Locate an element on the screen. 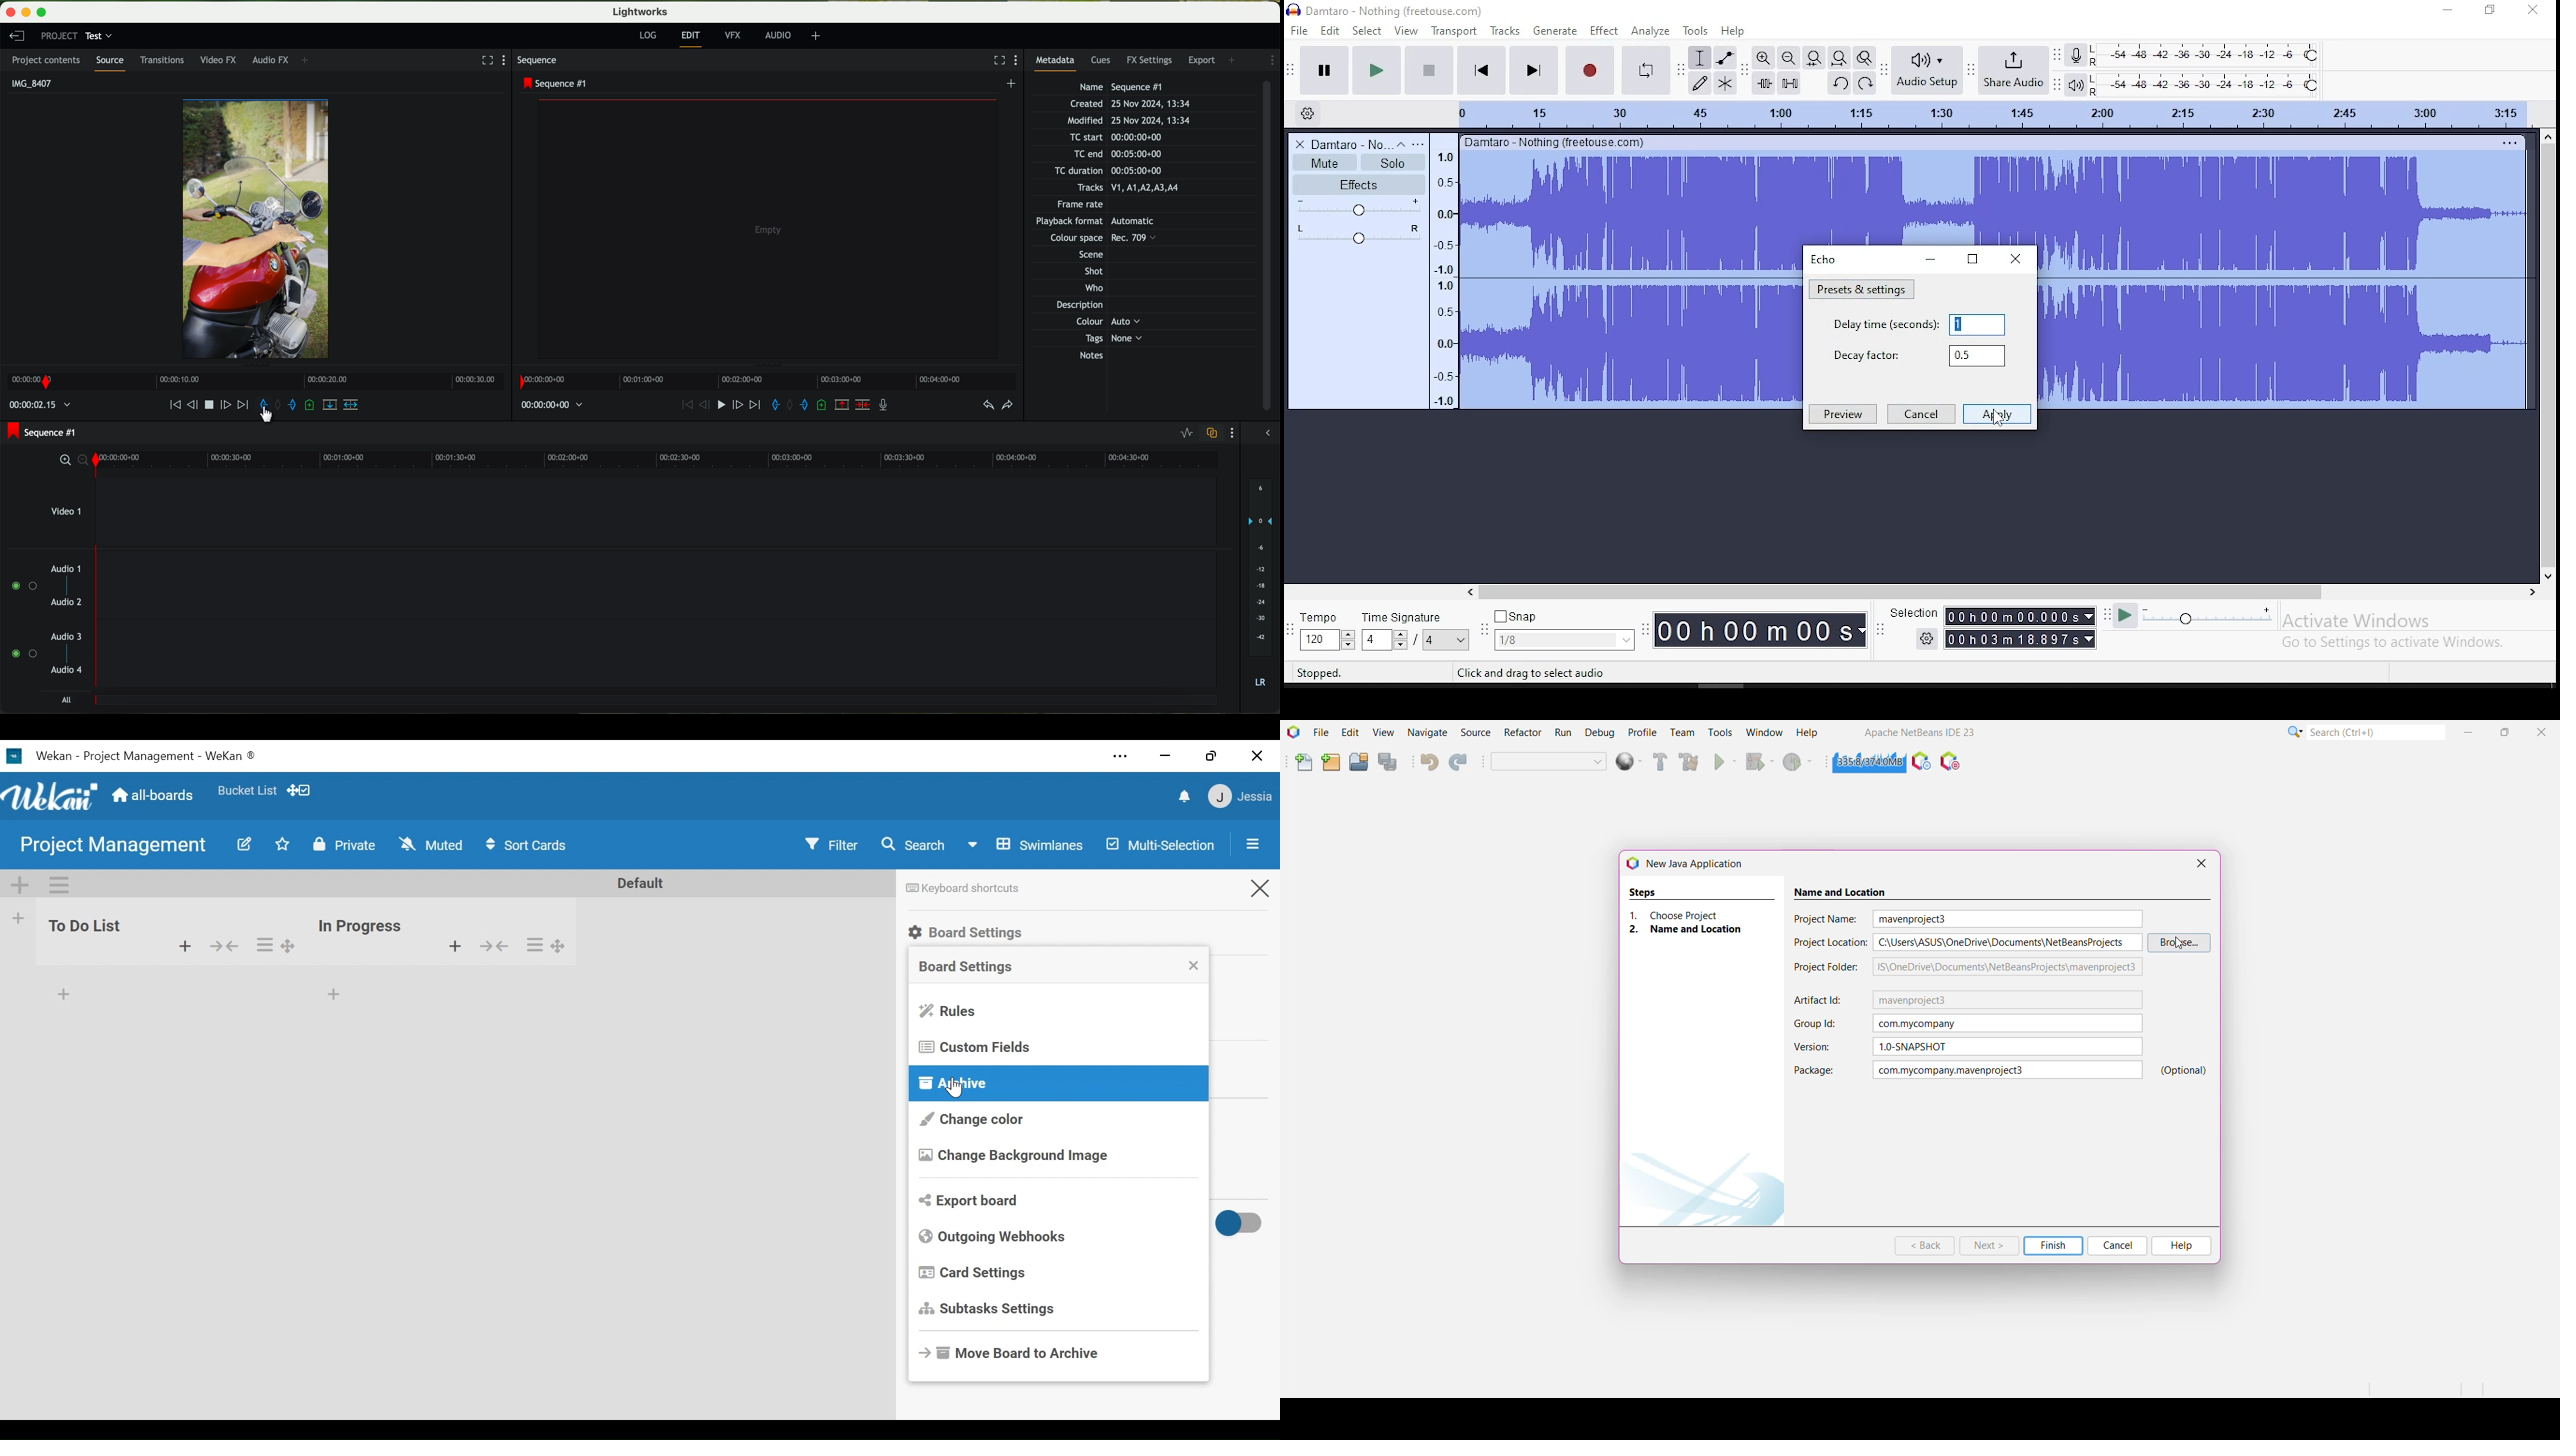 The width and height of the screenshot is (2576, 1456). apply is located at coordinates (1997, 414).